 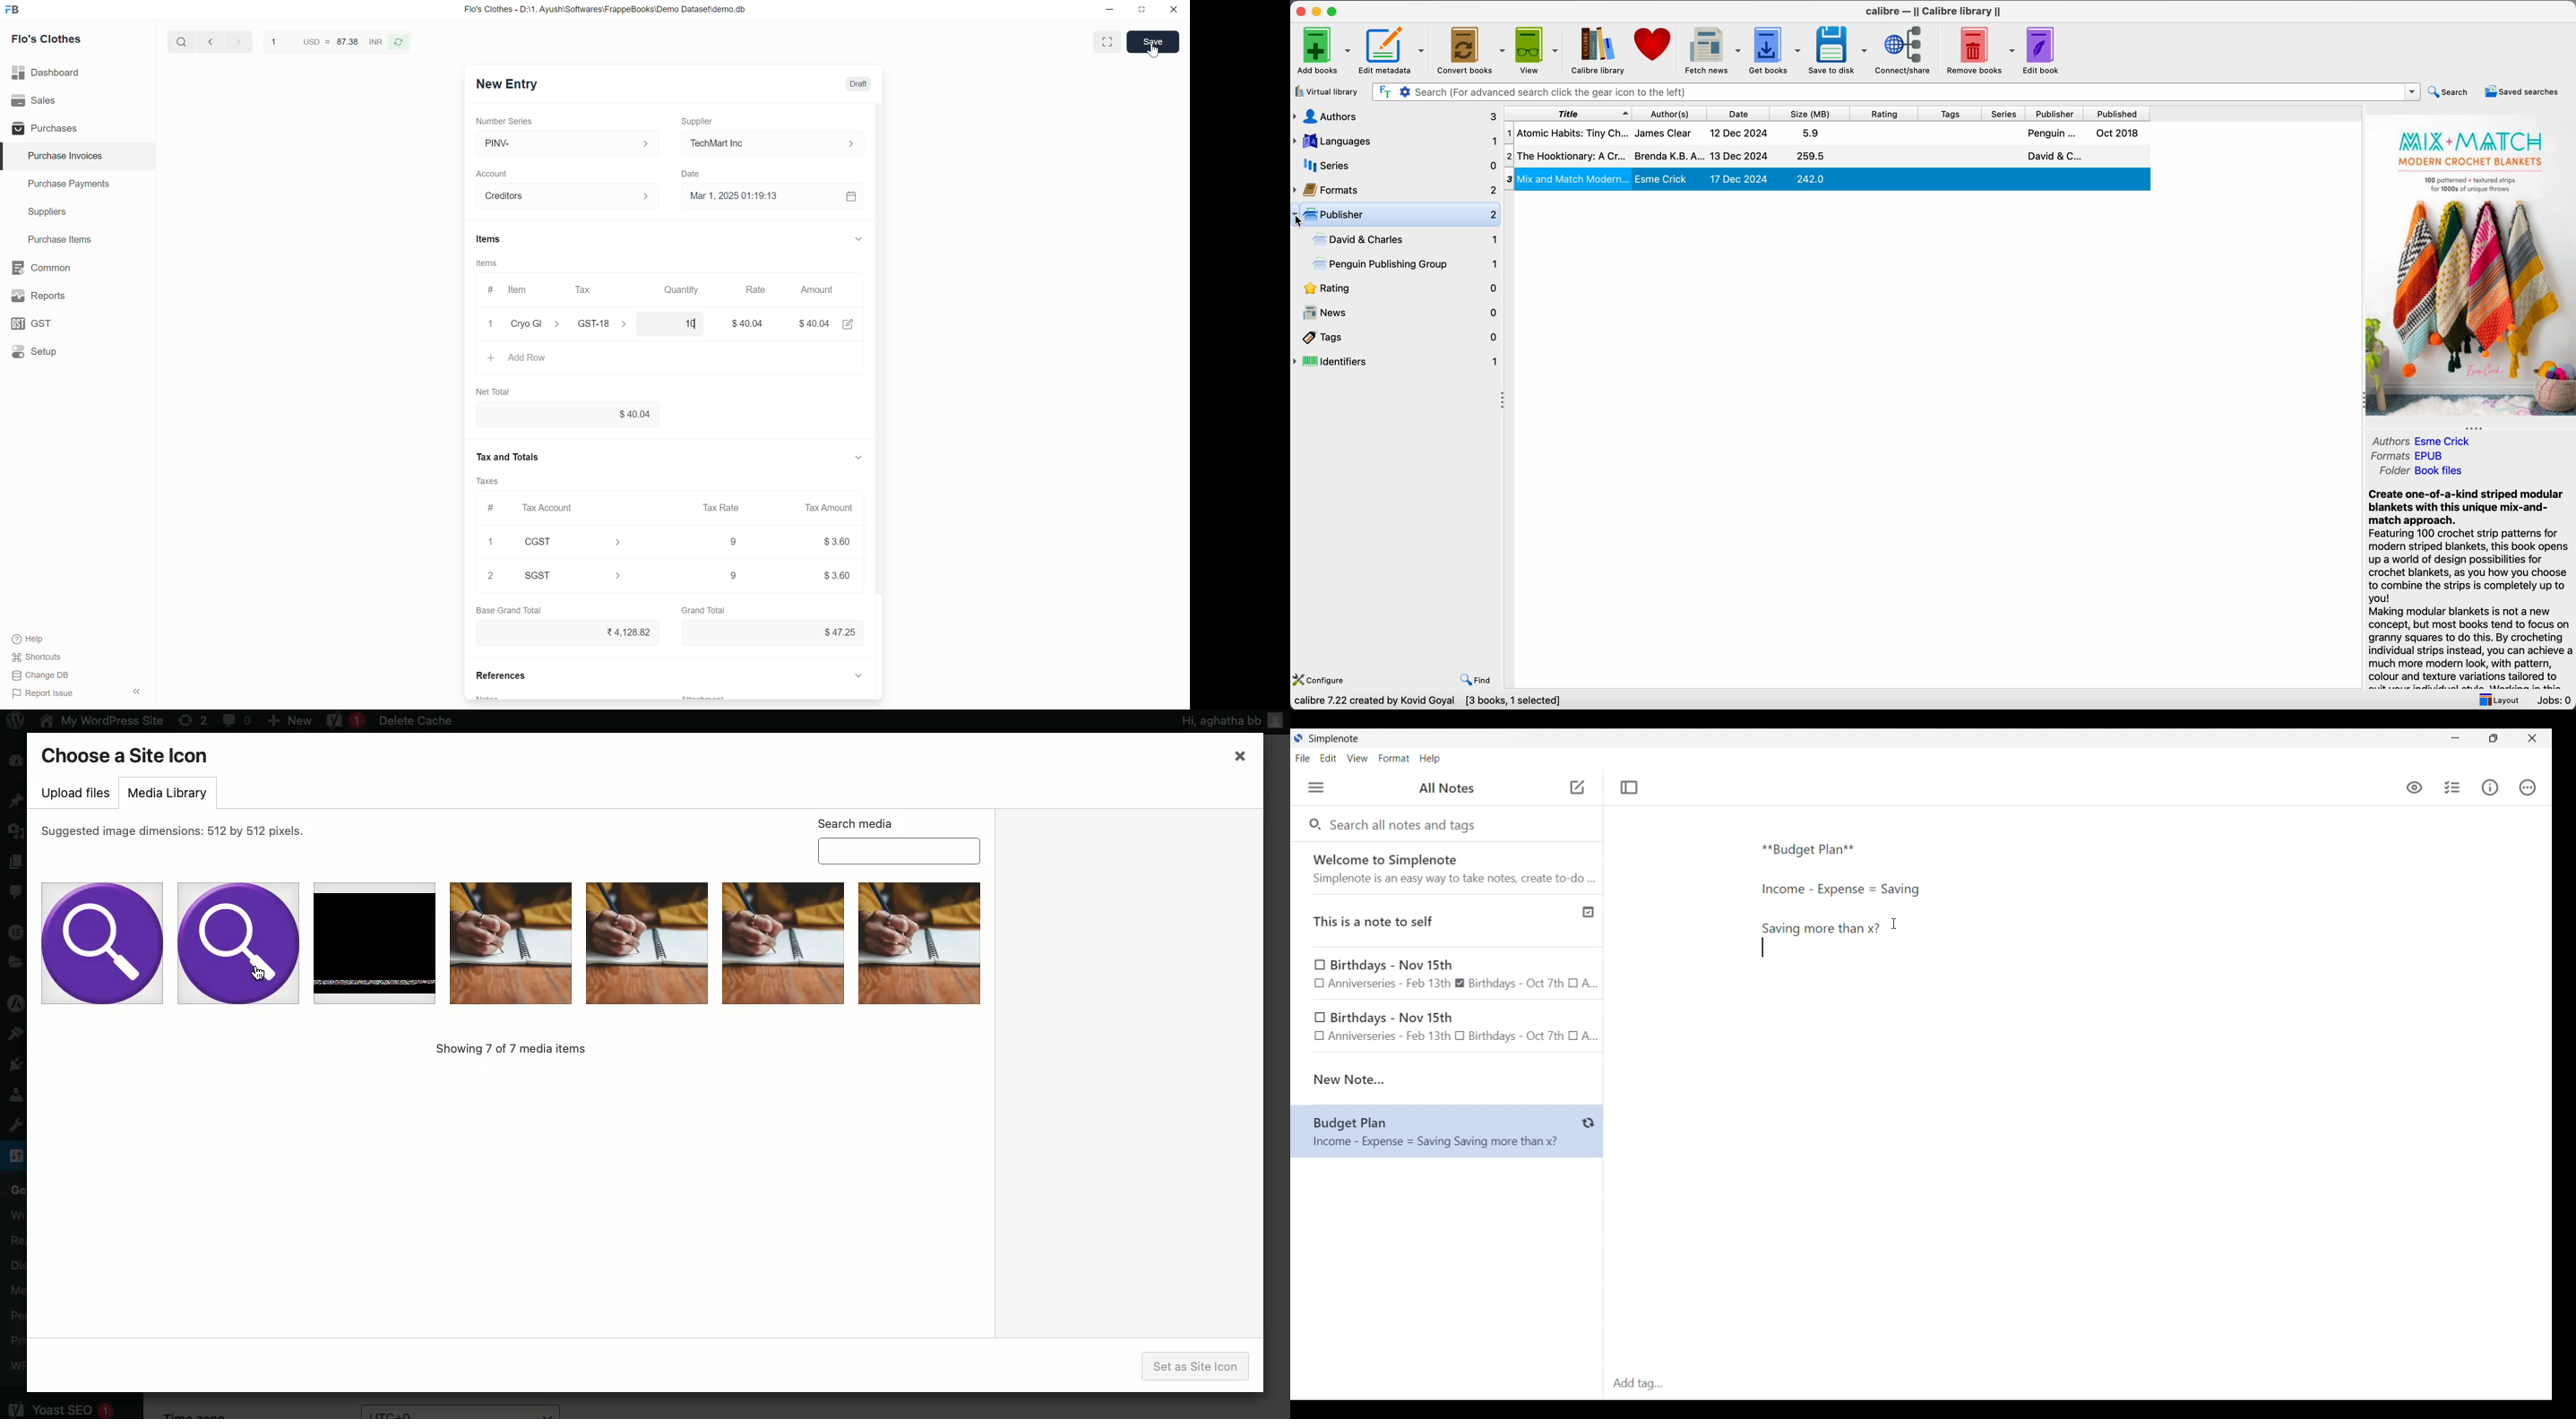 What do you see at coordinates (551, 507) in the screenshot?
I see `Tax Account` at bounding box center [551, 507].